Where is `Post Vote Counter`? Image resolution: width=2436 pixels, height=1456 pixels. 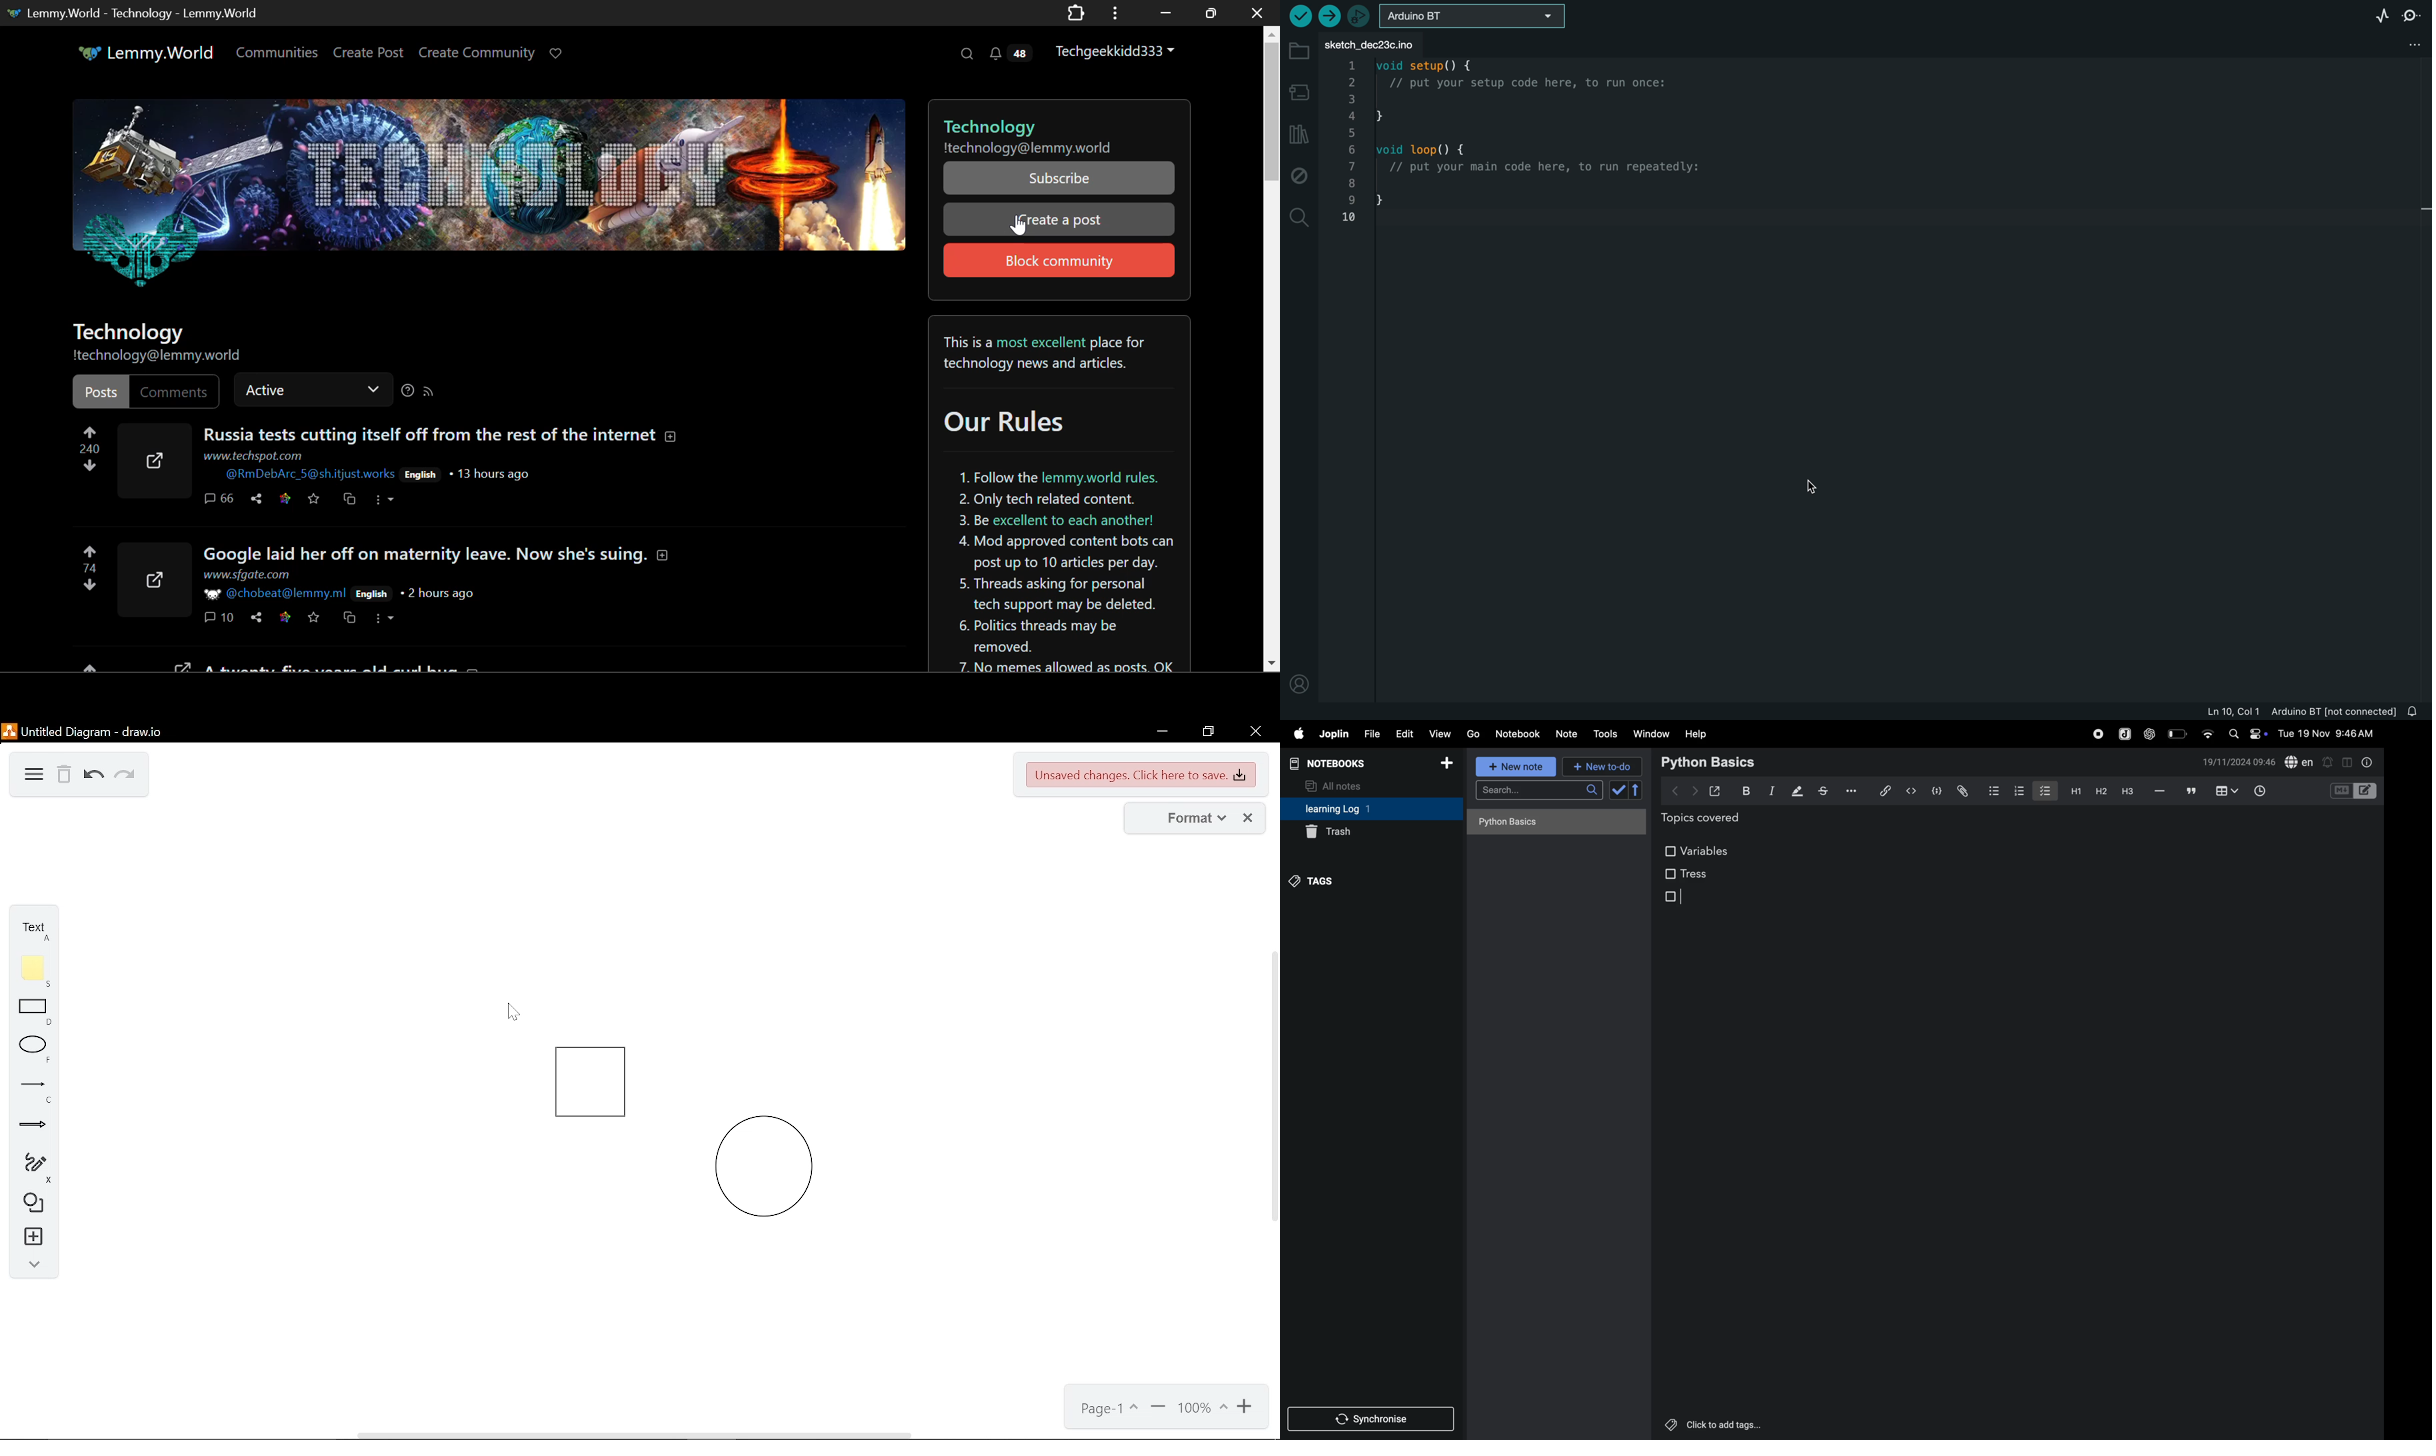
Post Vote Counter is located at coordinates (89, 452).